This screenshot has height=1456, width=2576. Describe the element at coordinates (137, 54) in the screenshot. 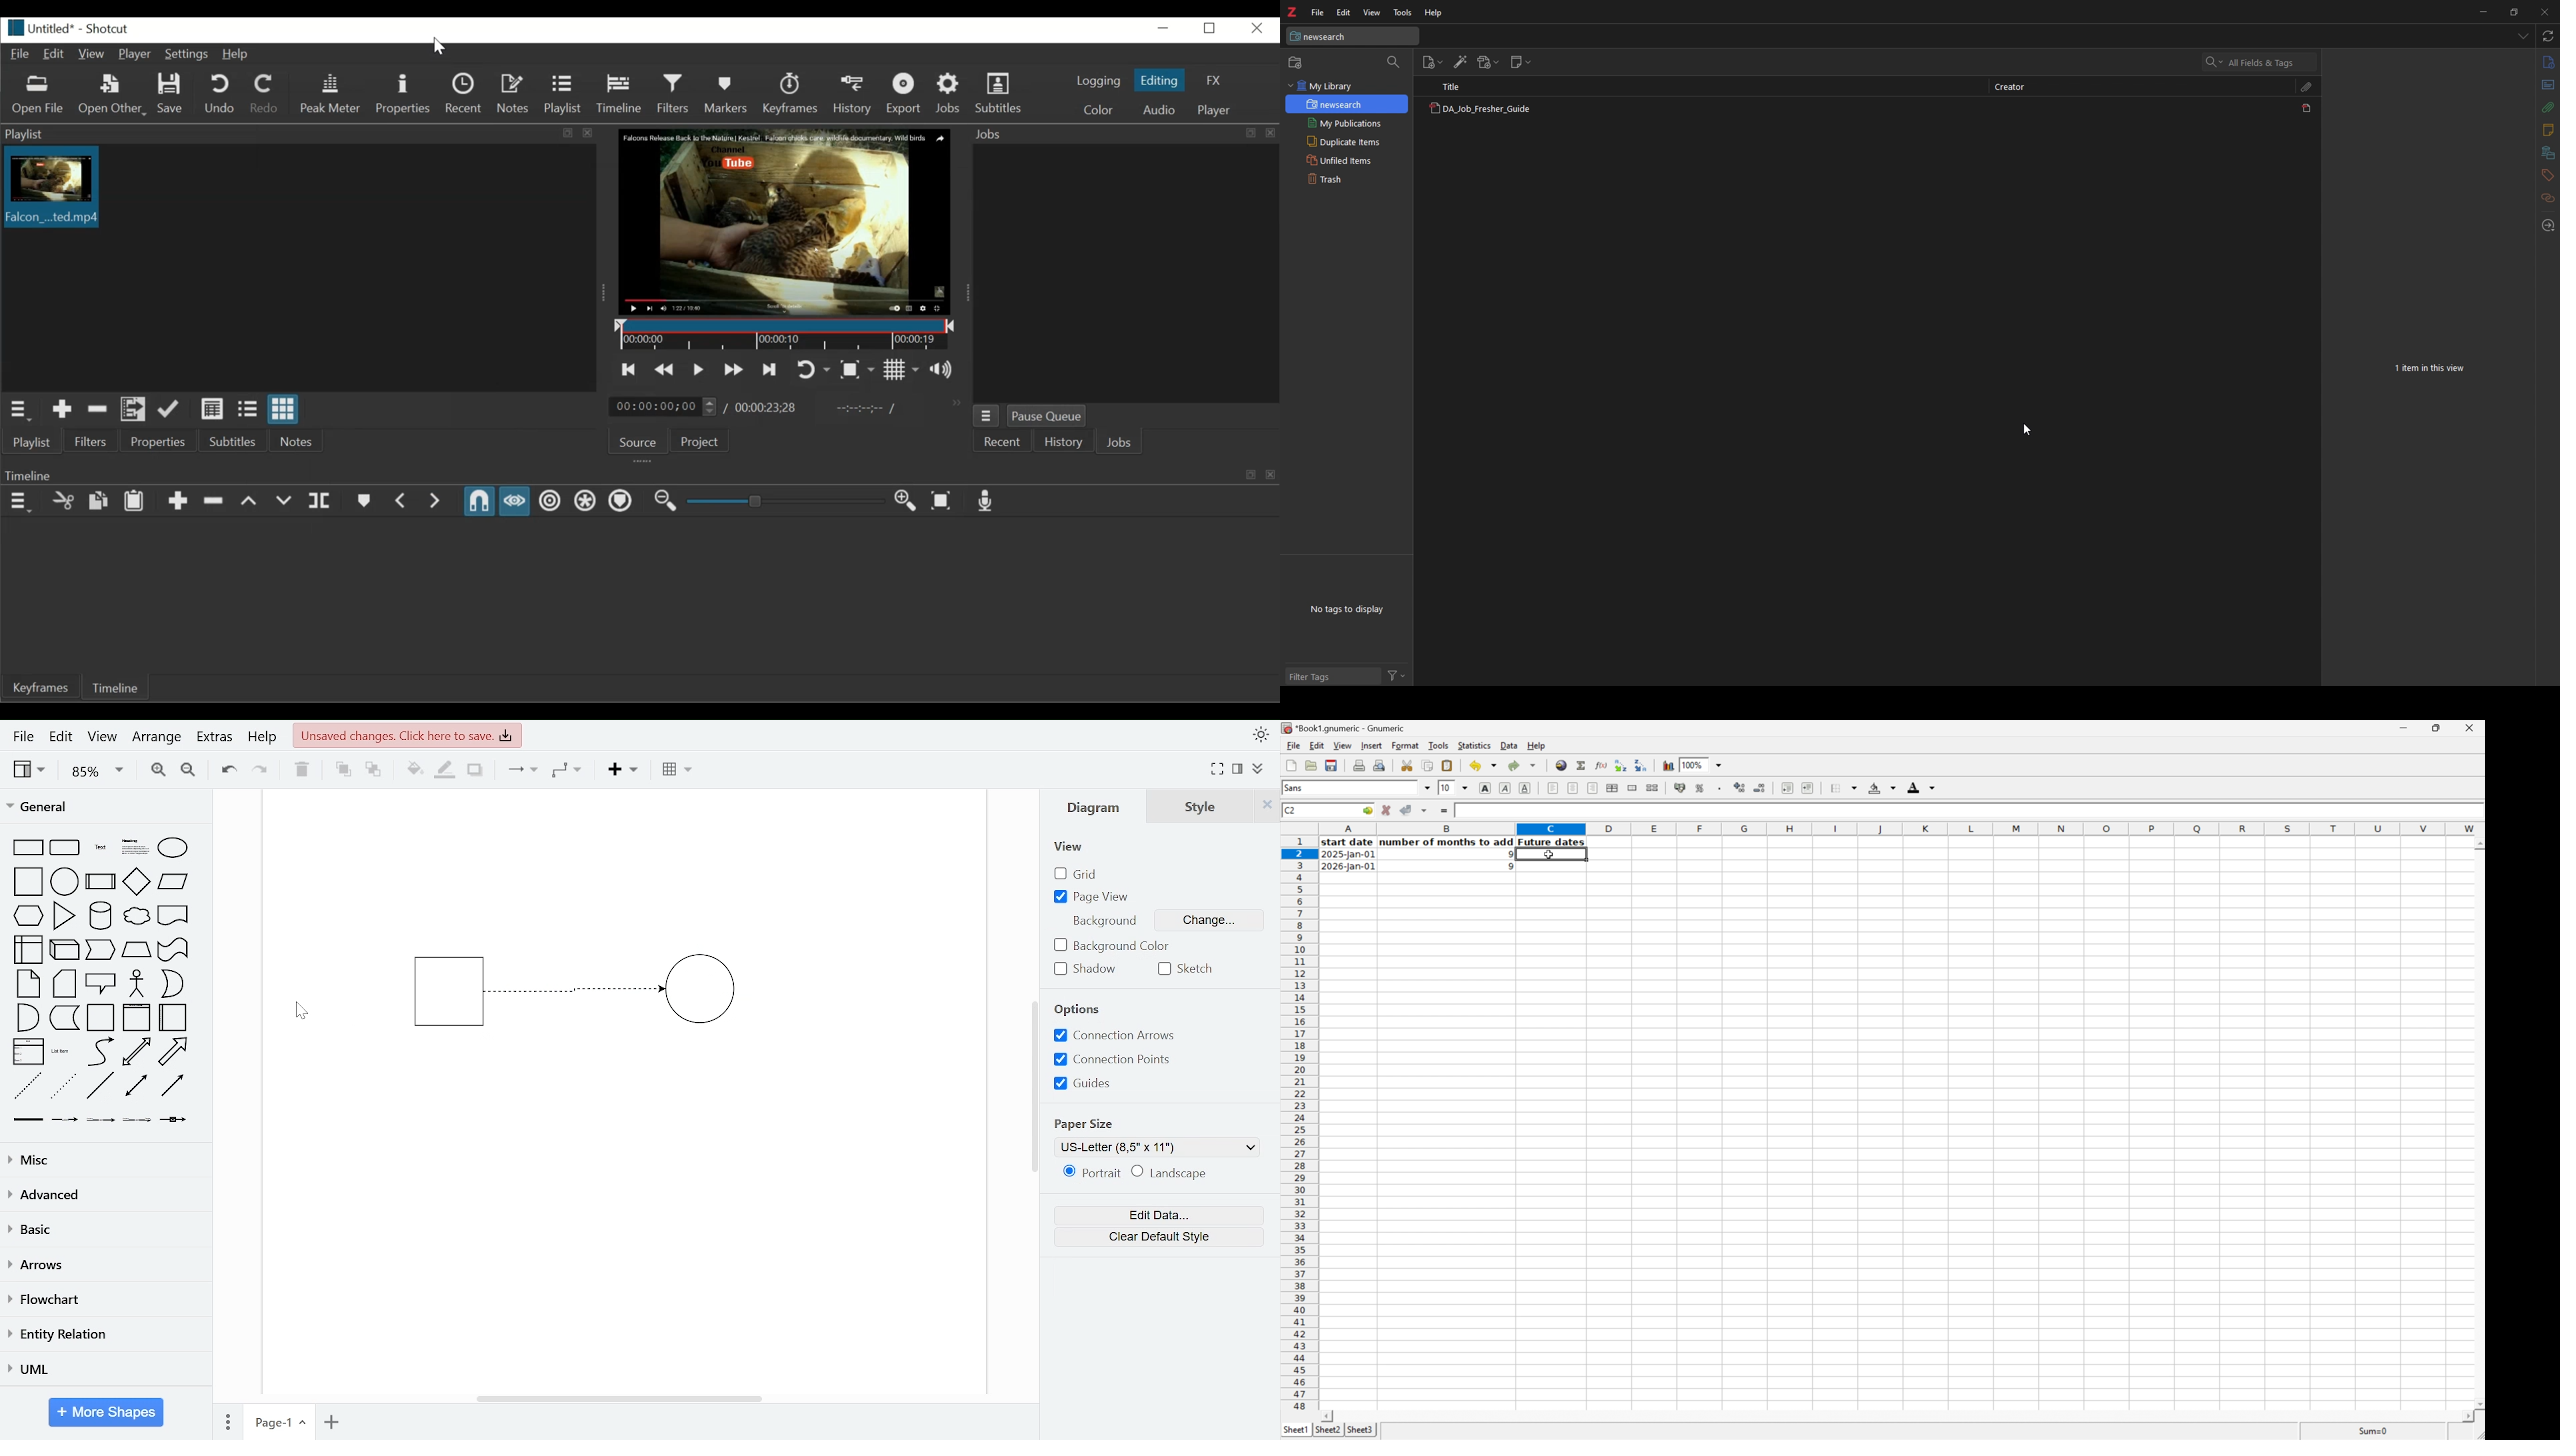

I see `Player` at that location.